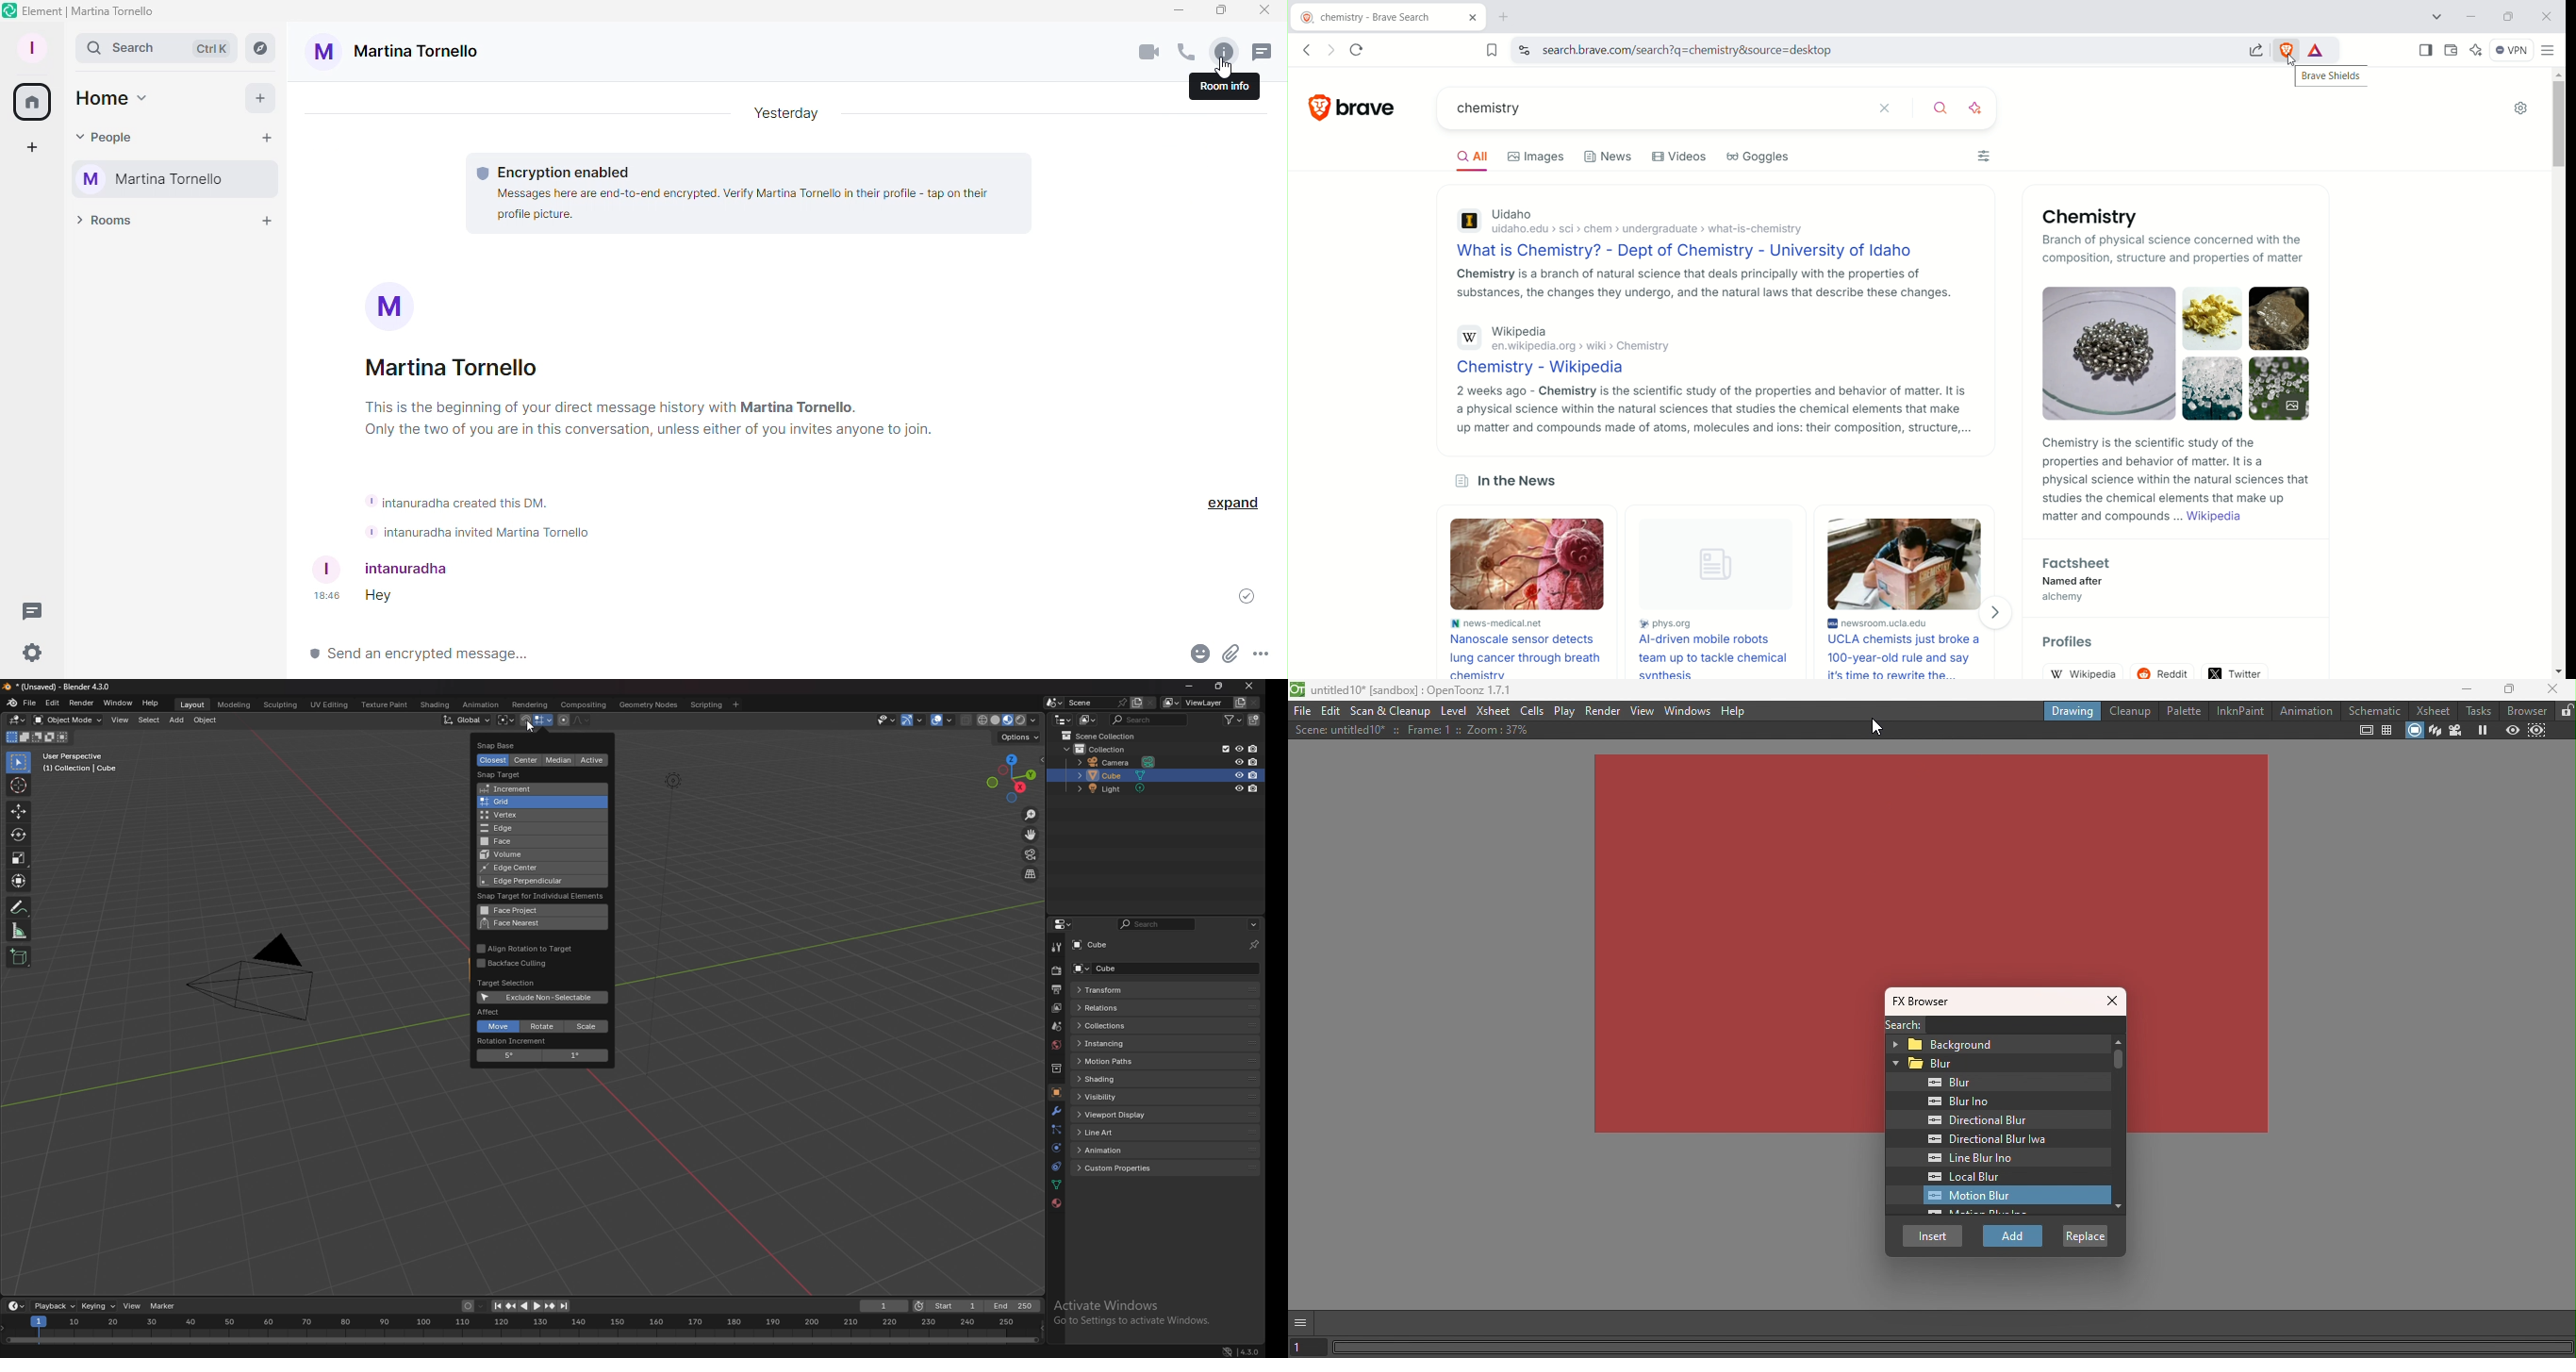  Describe the element at coordinates (534, 910) in the screenshot. I see `face project` at that location.